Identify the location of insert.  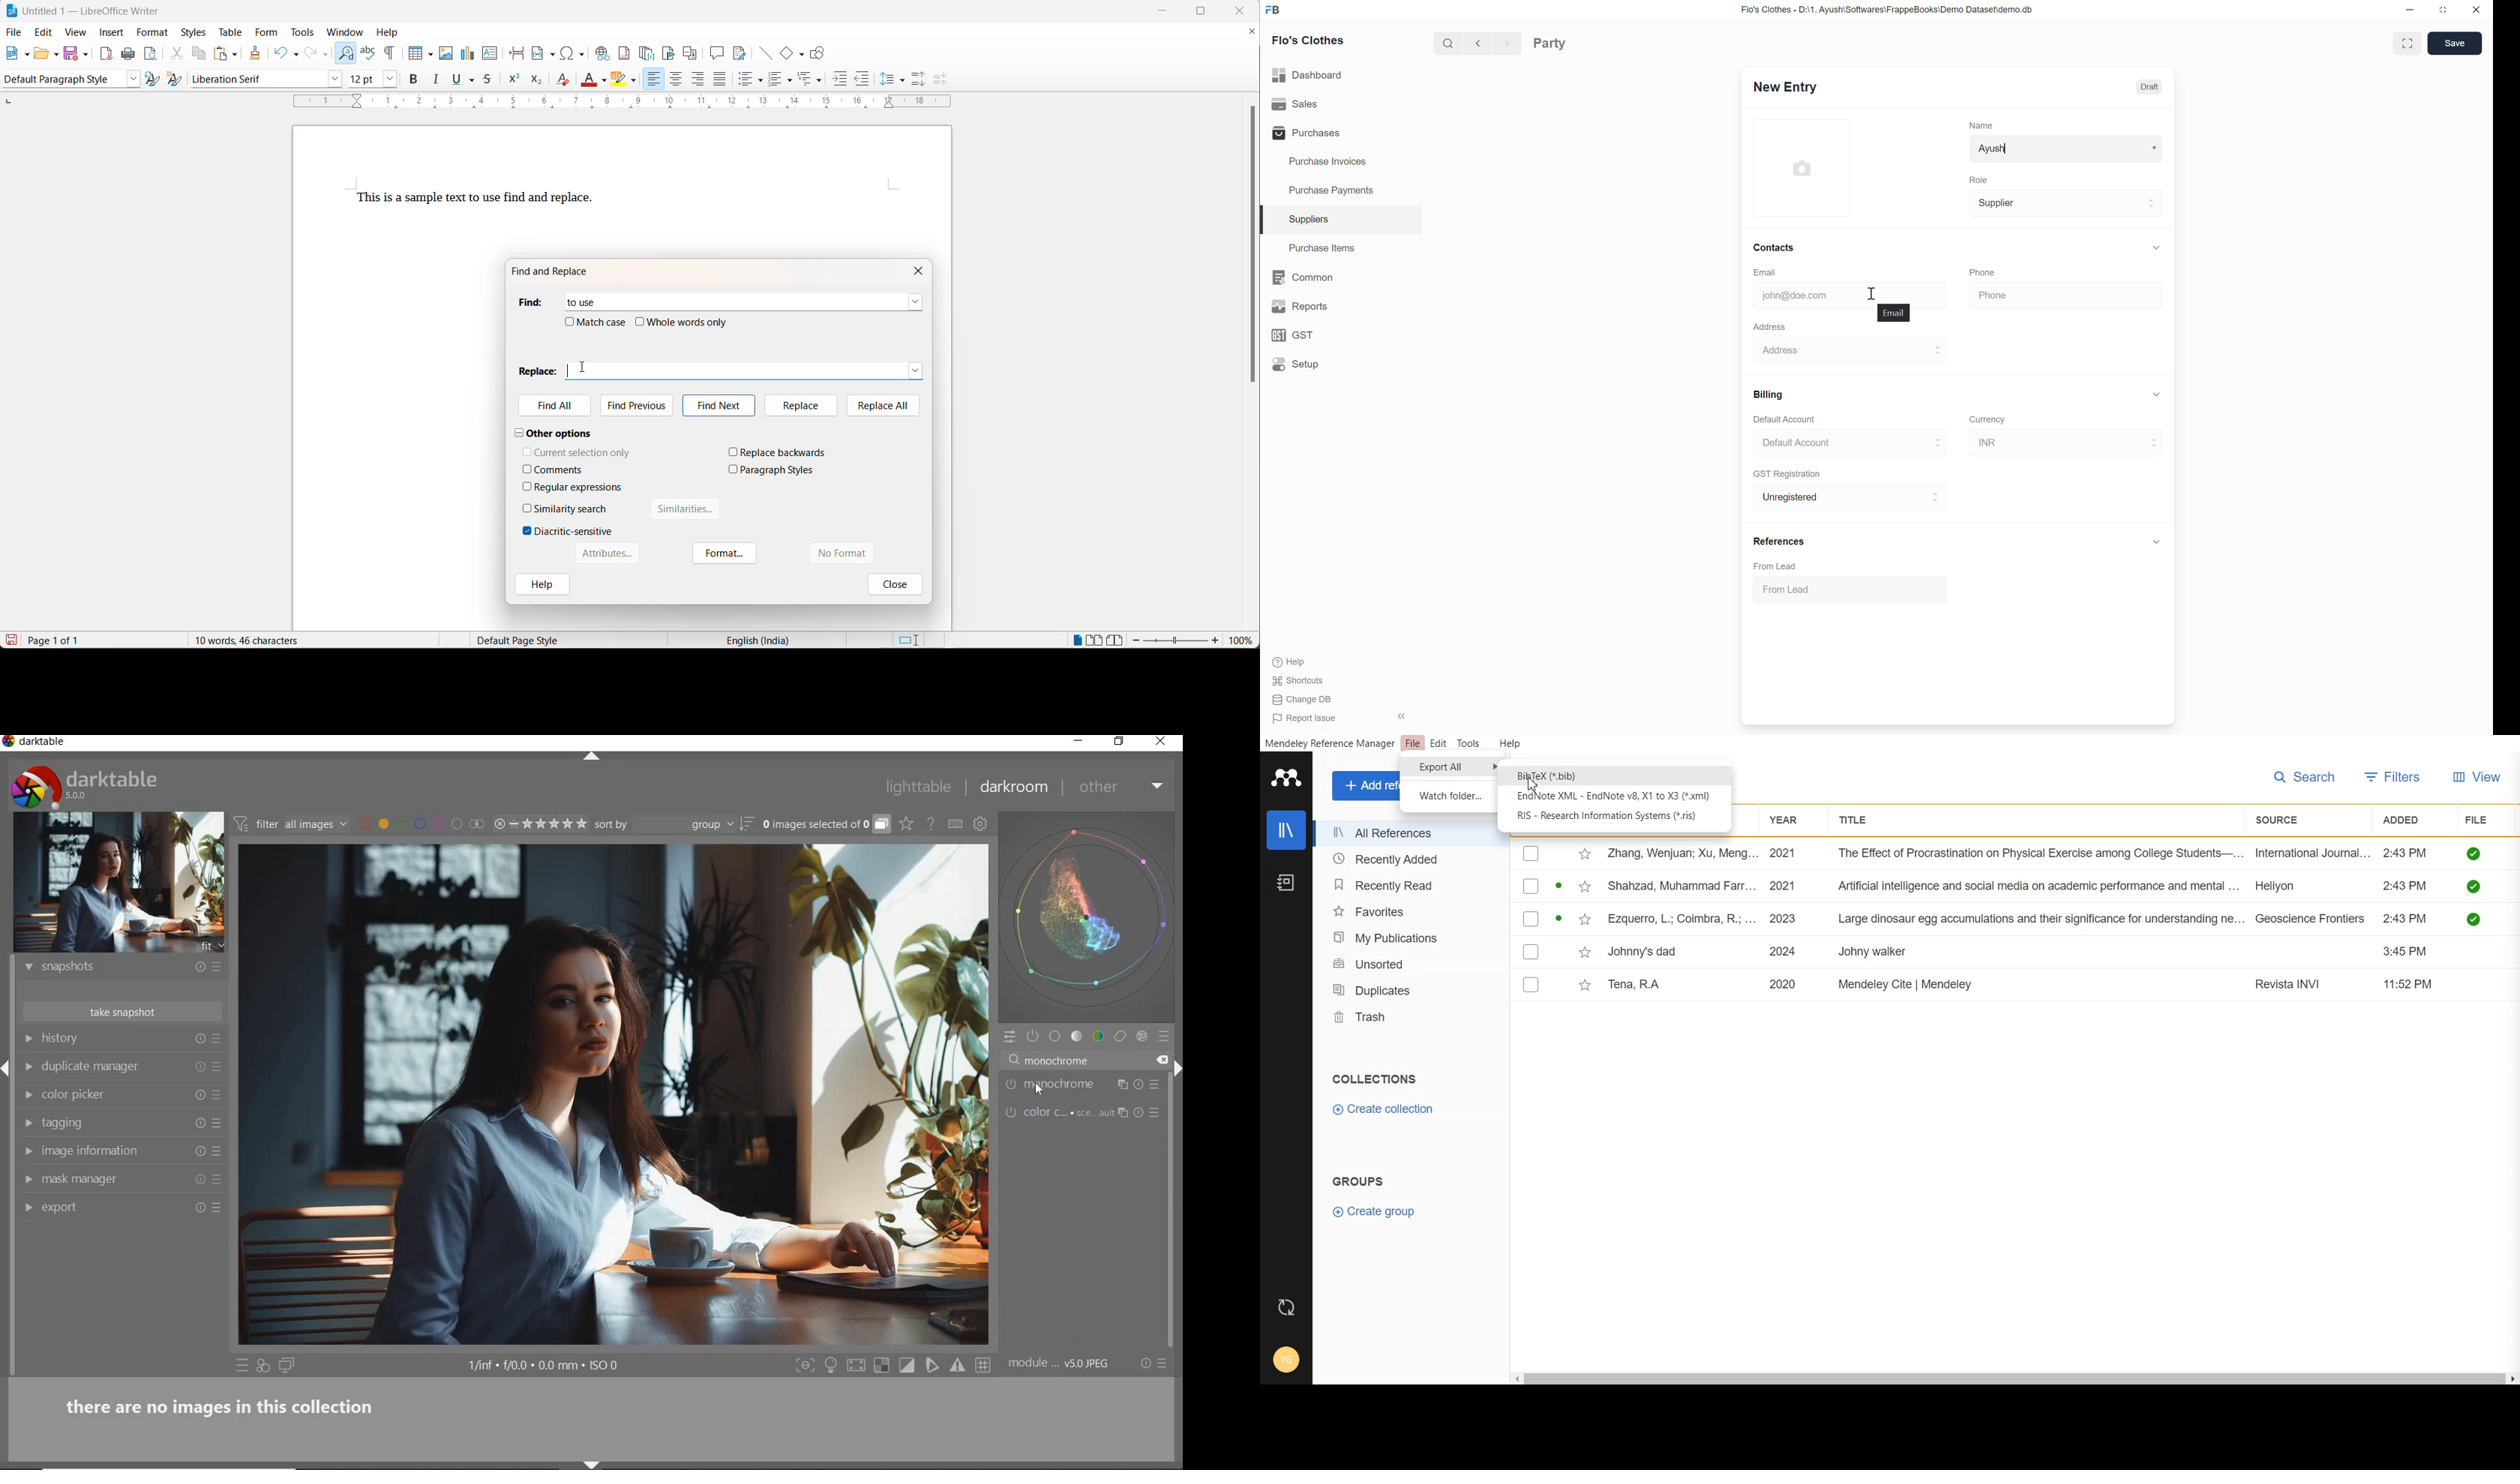
(112, 32).